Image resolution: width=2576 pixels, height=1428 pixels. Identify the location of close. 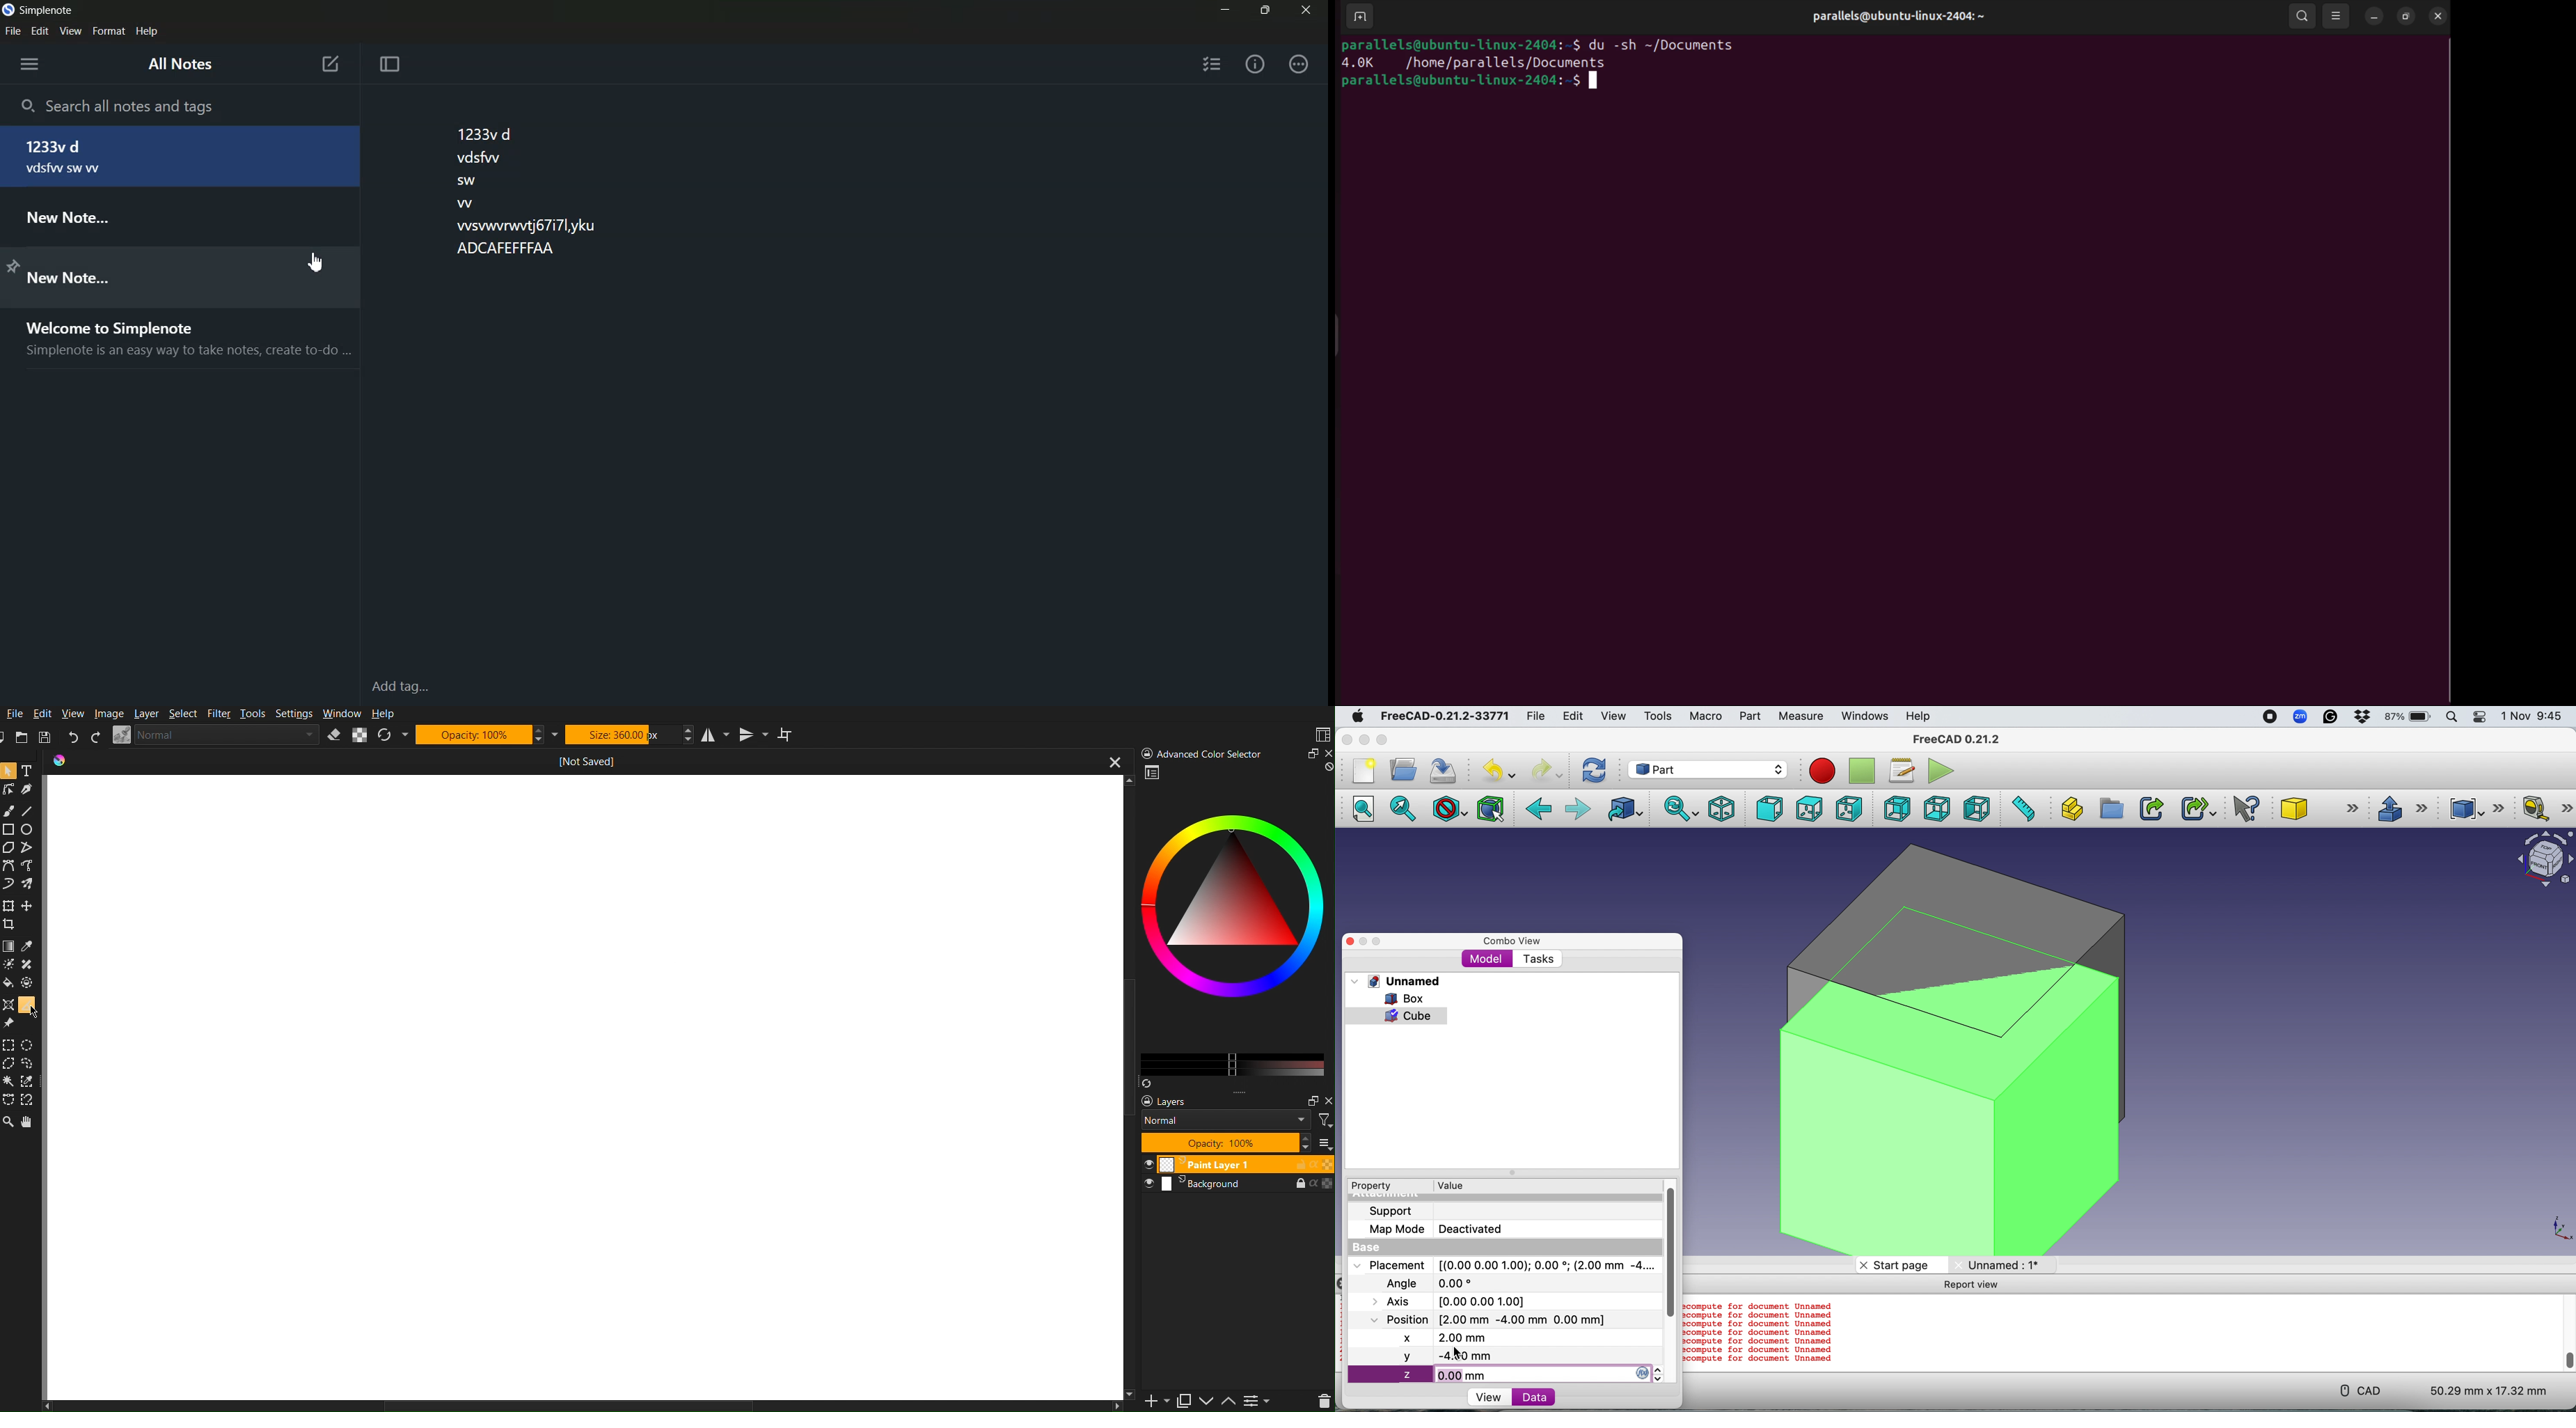
(2439, 15).